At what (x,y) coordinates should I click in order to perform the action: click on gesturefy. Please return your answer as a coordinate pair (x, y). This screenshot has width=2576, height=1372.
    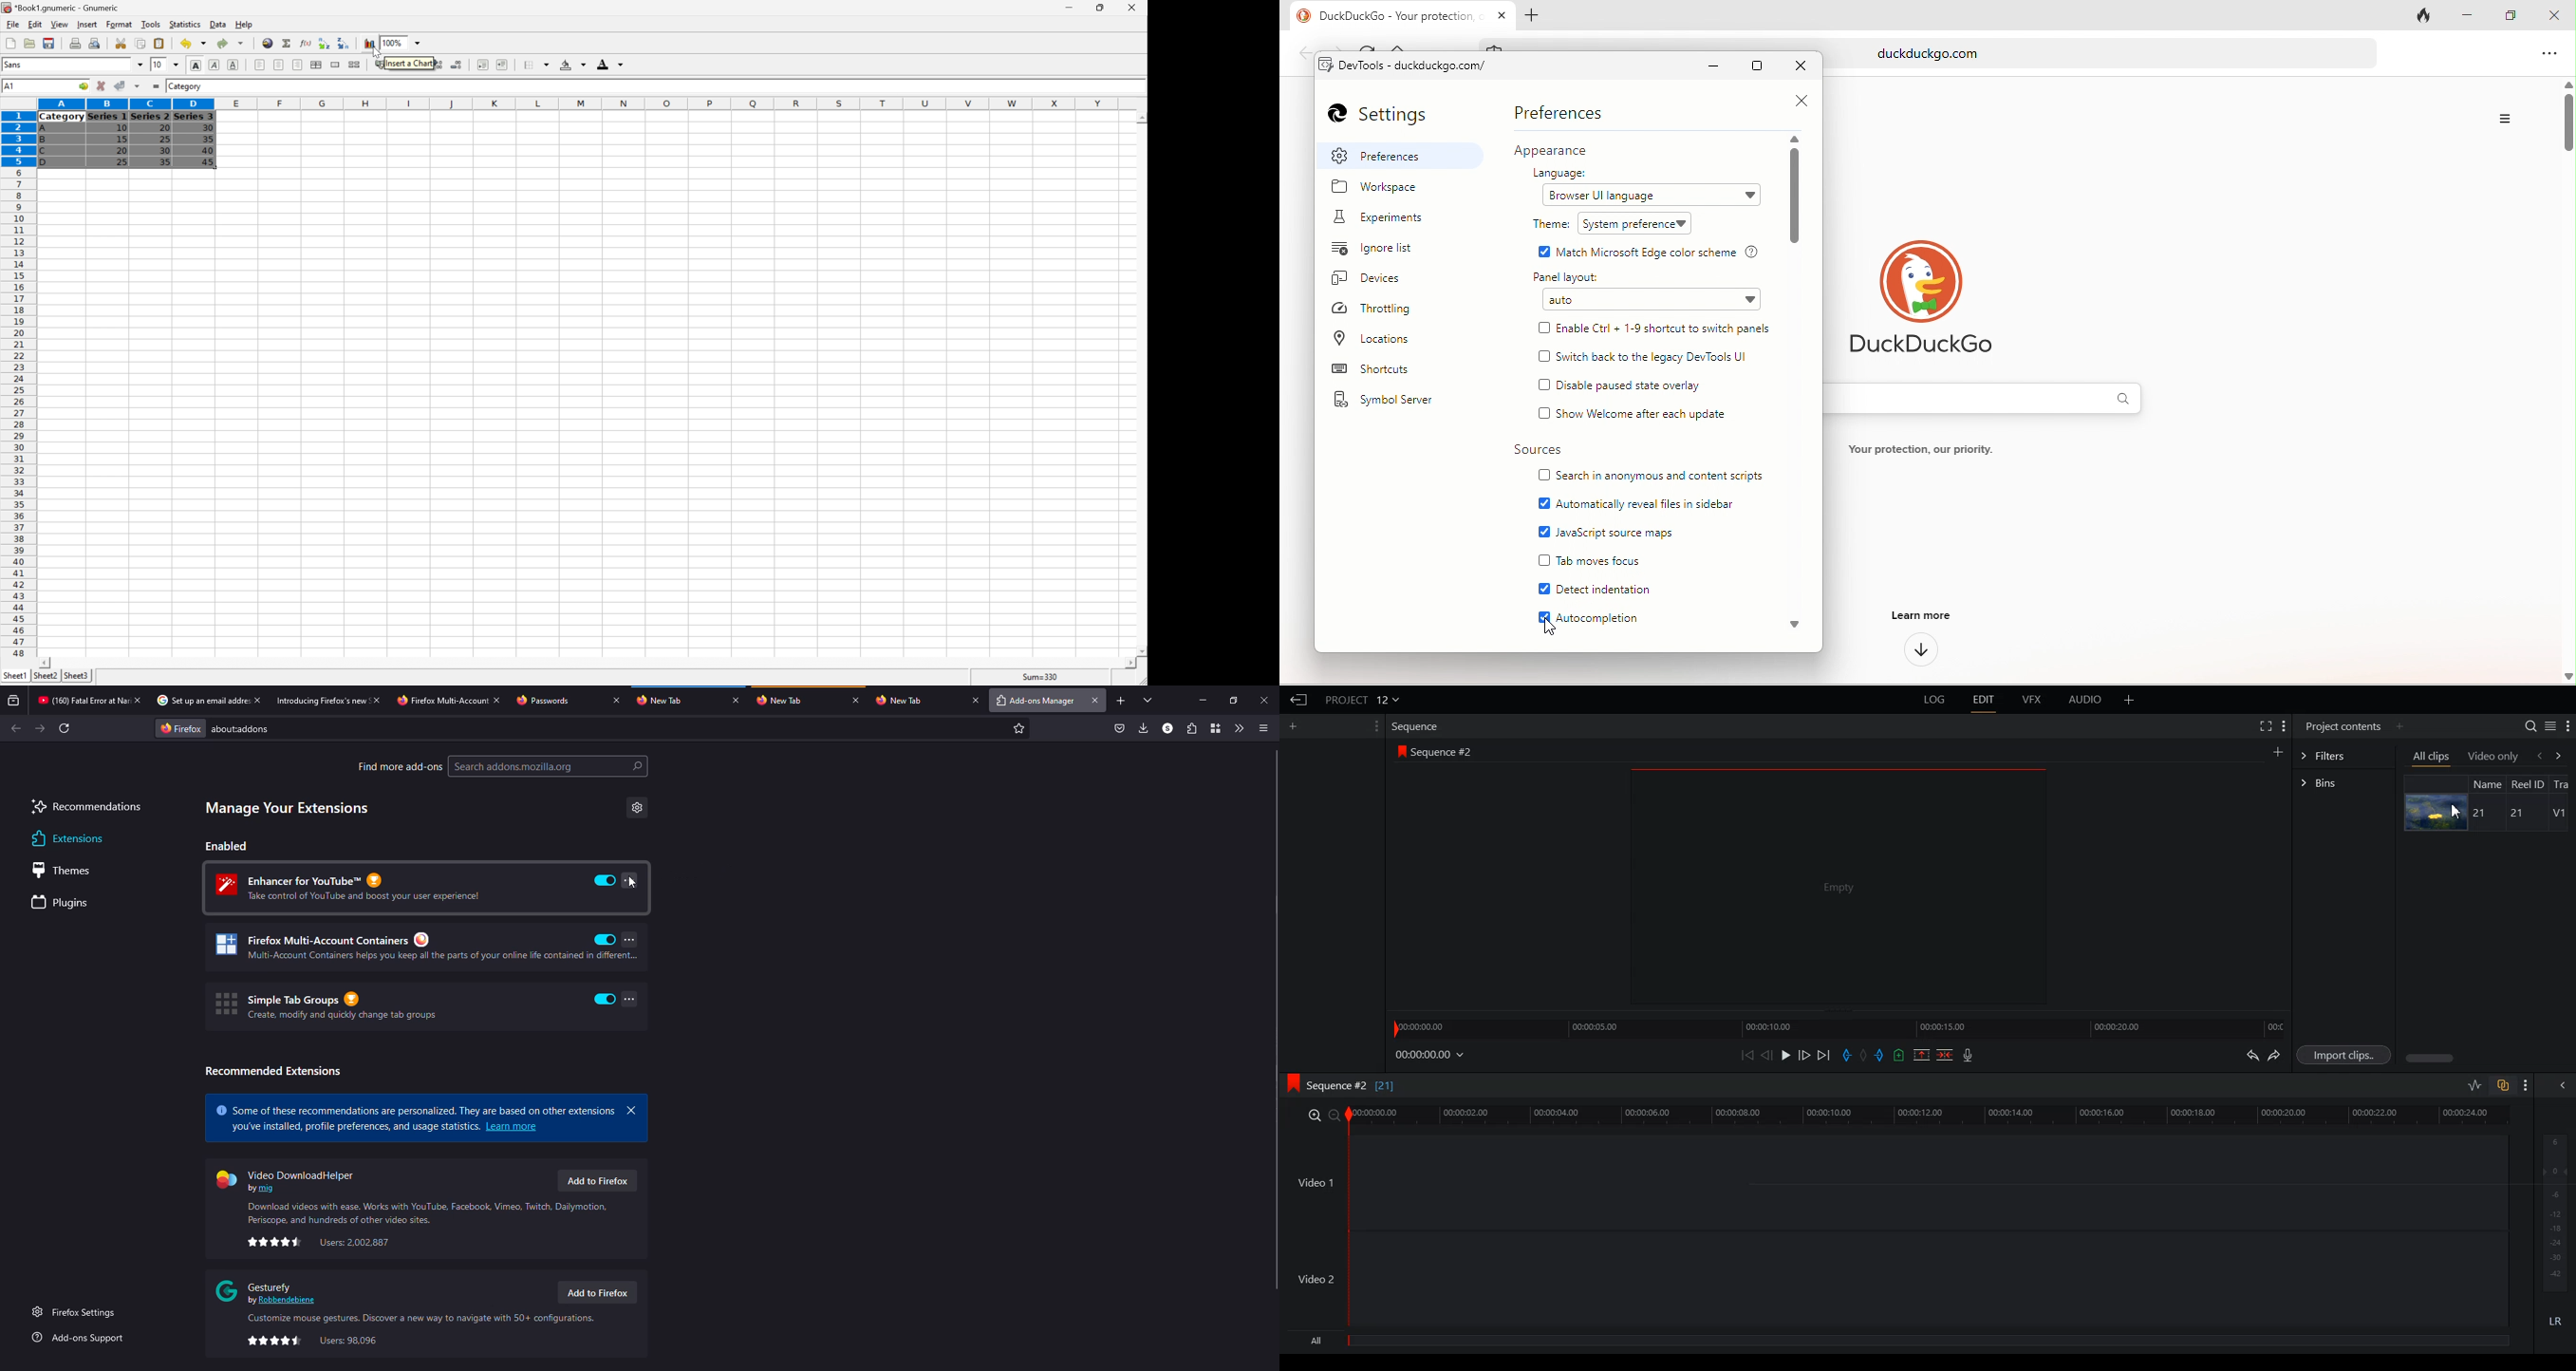
    Looking at the image, I should click on (269, 1291).